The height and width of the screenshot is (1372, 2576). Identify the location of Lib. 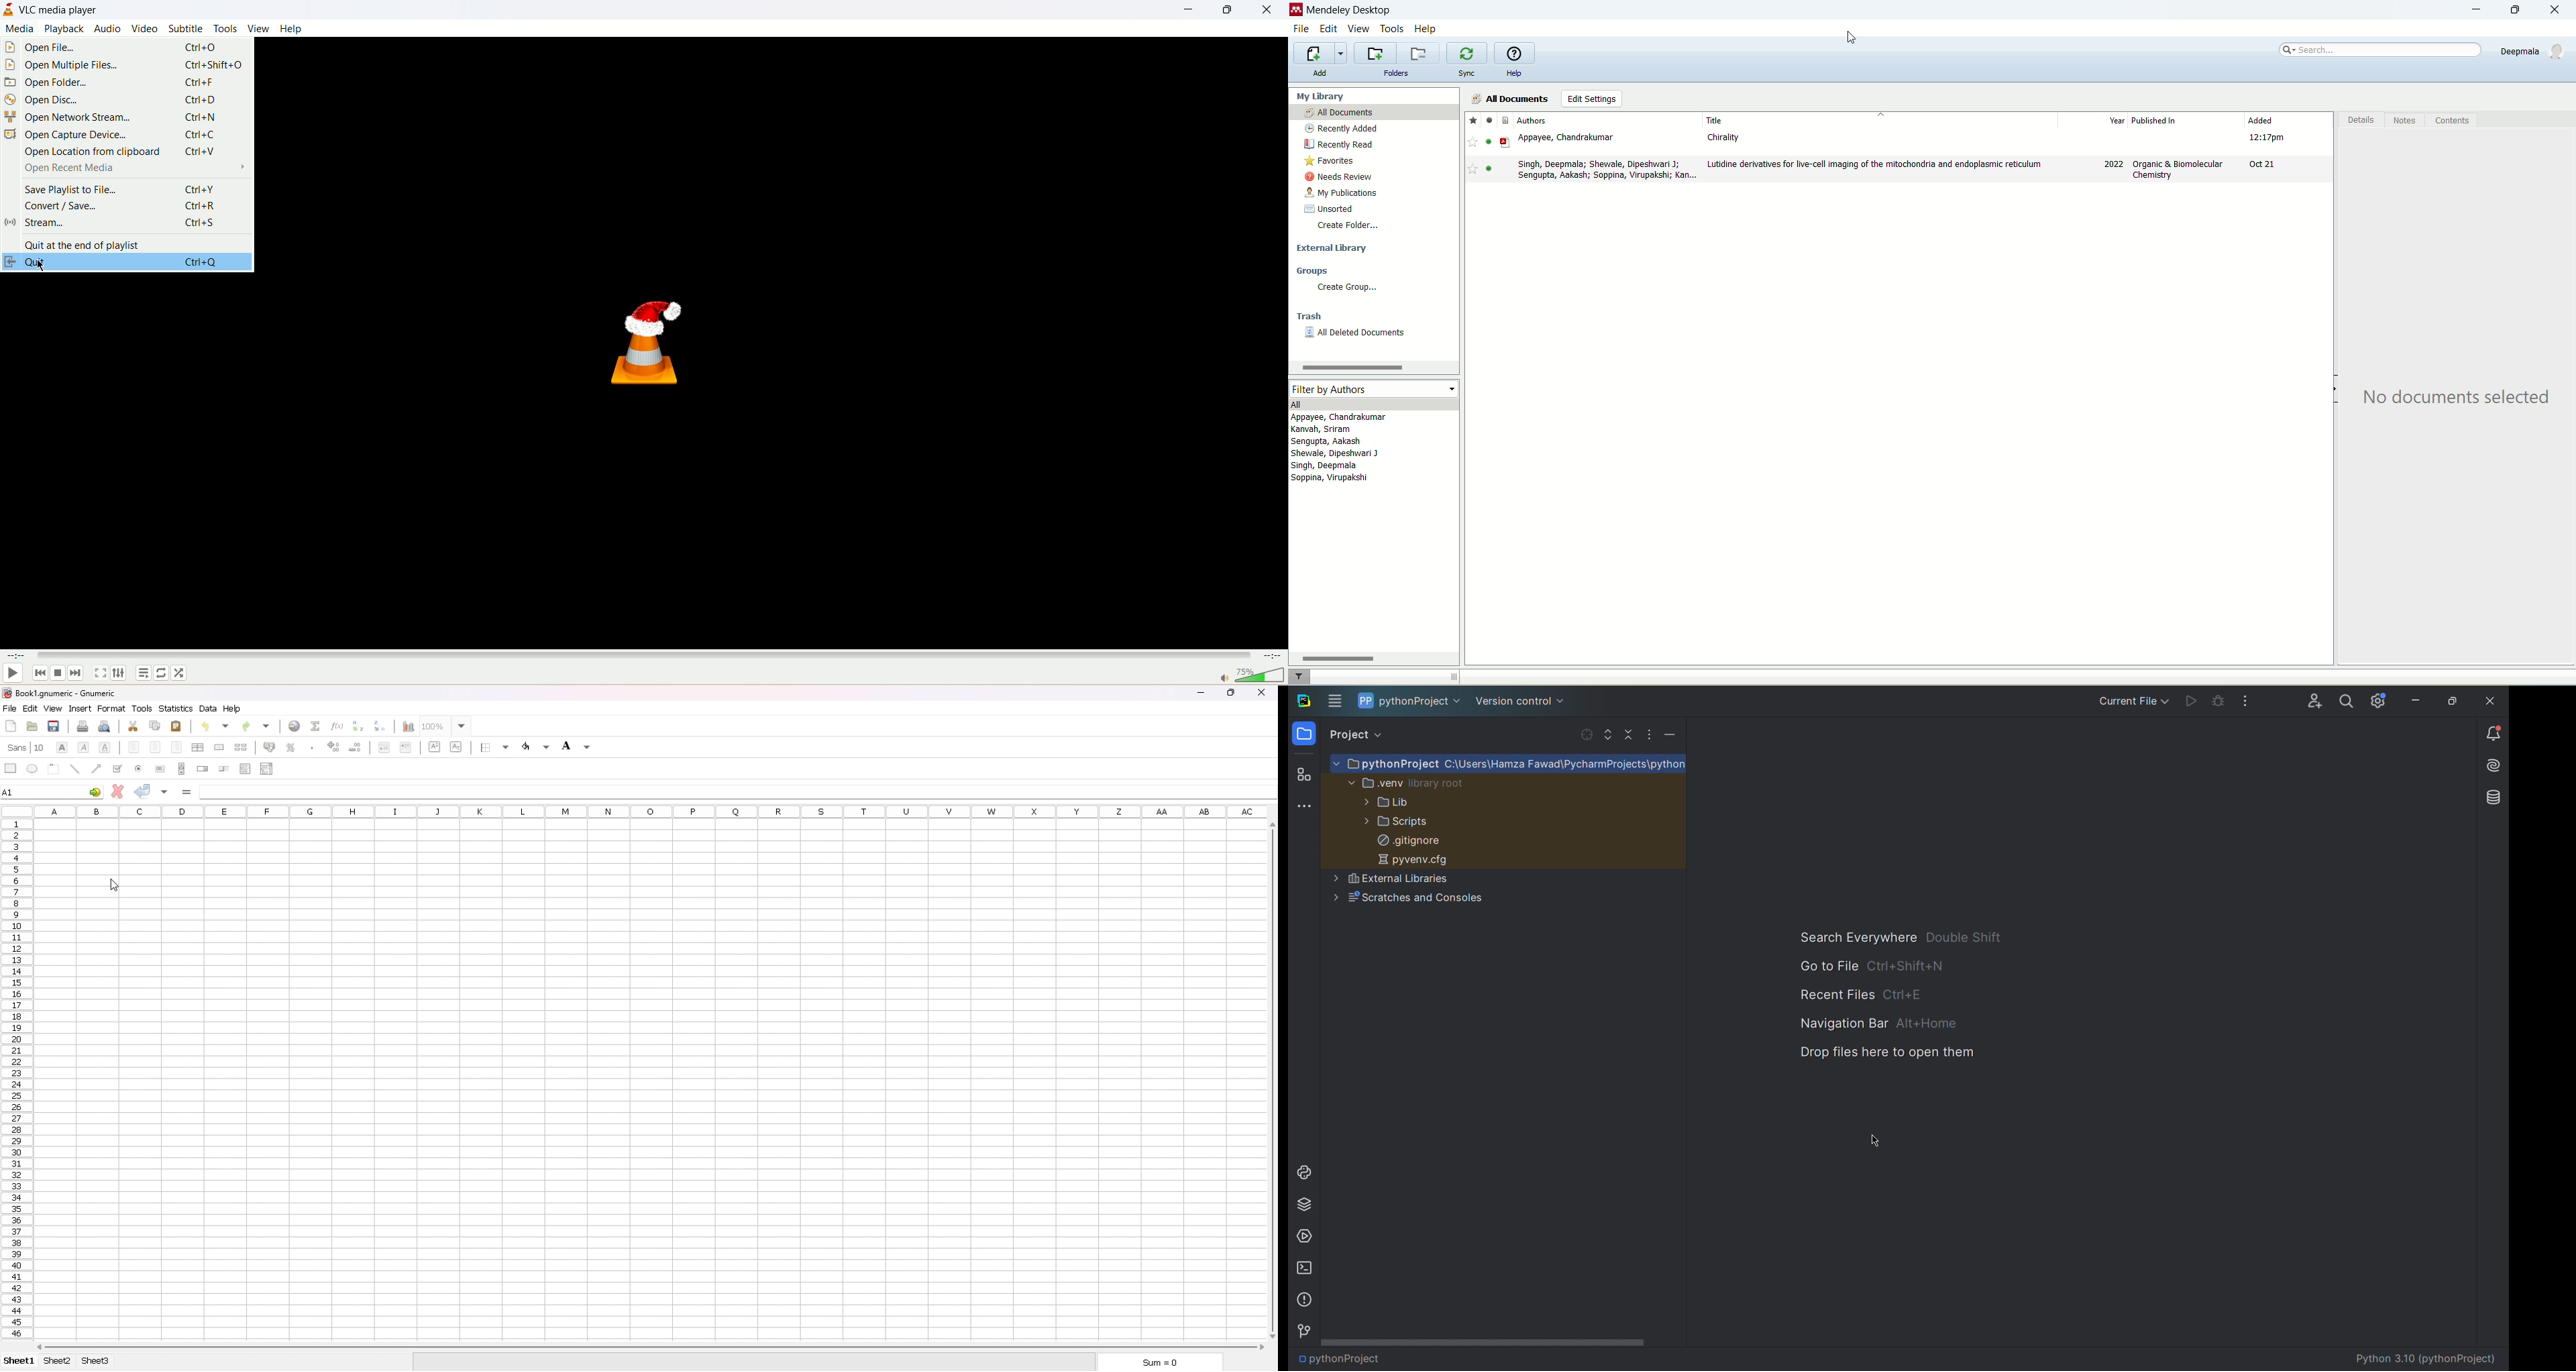
(1391, 804).